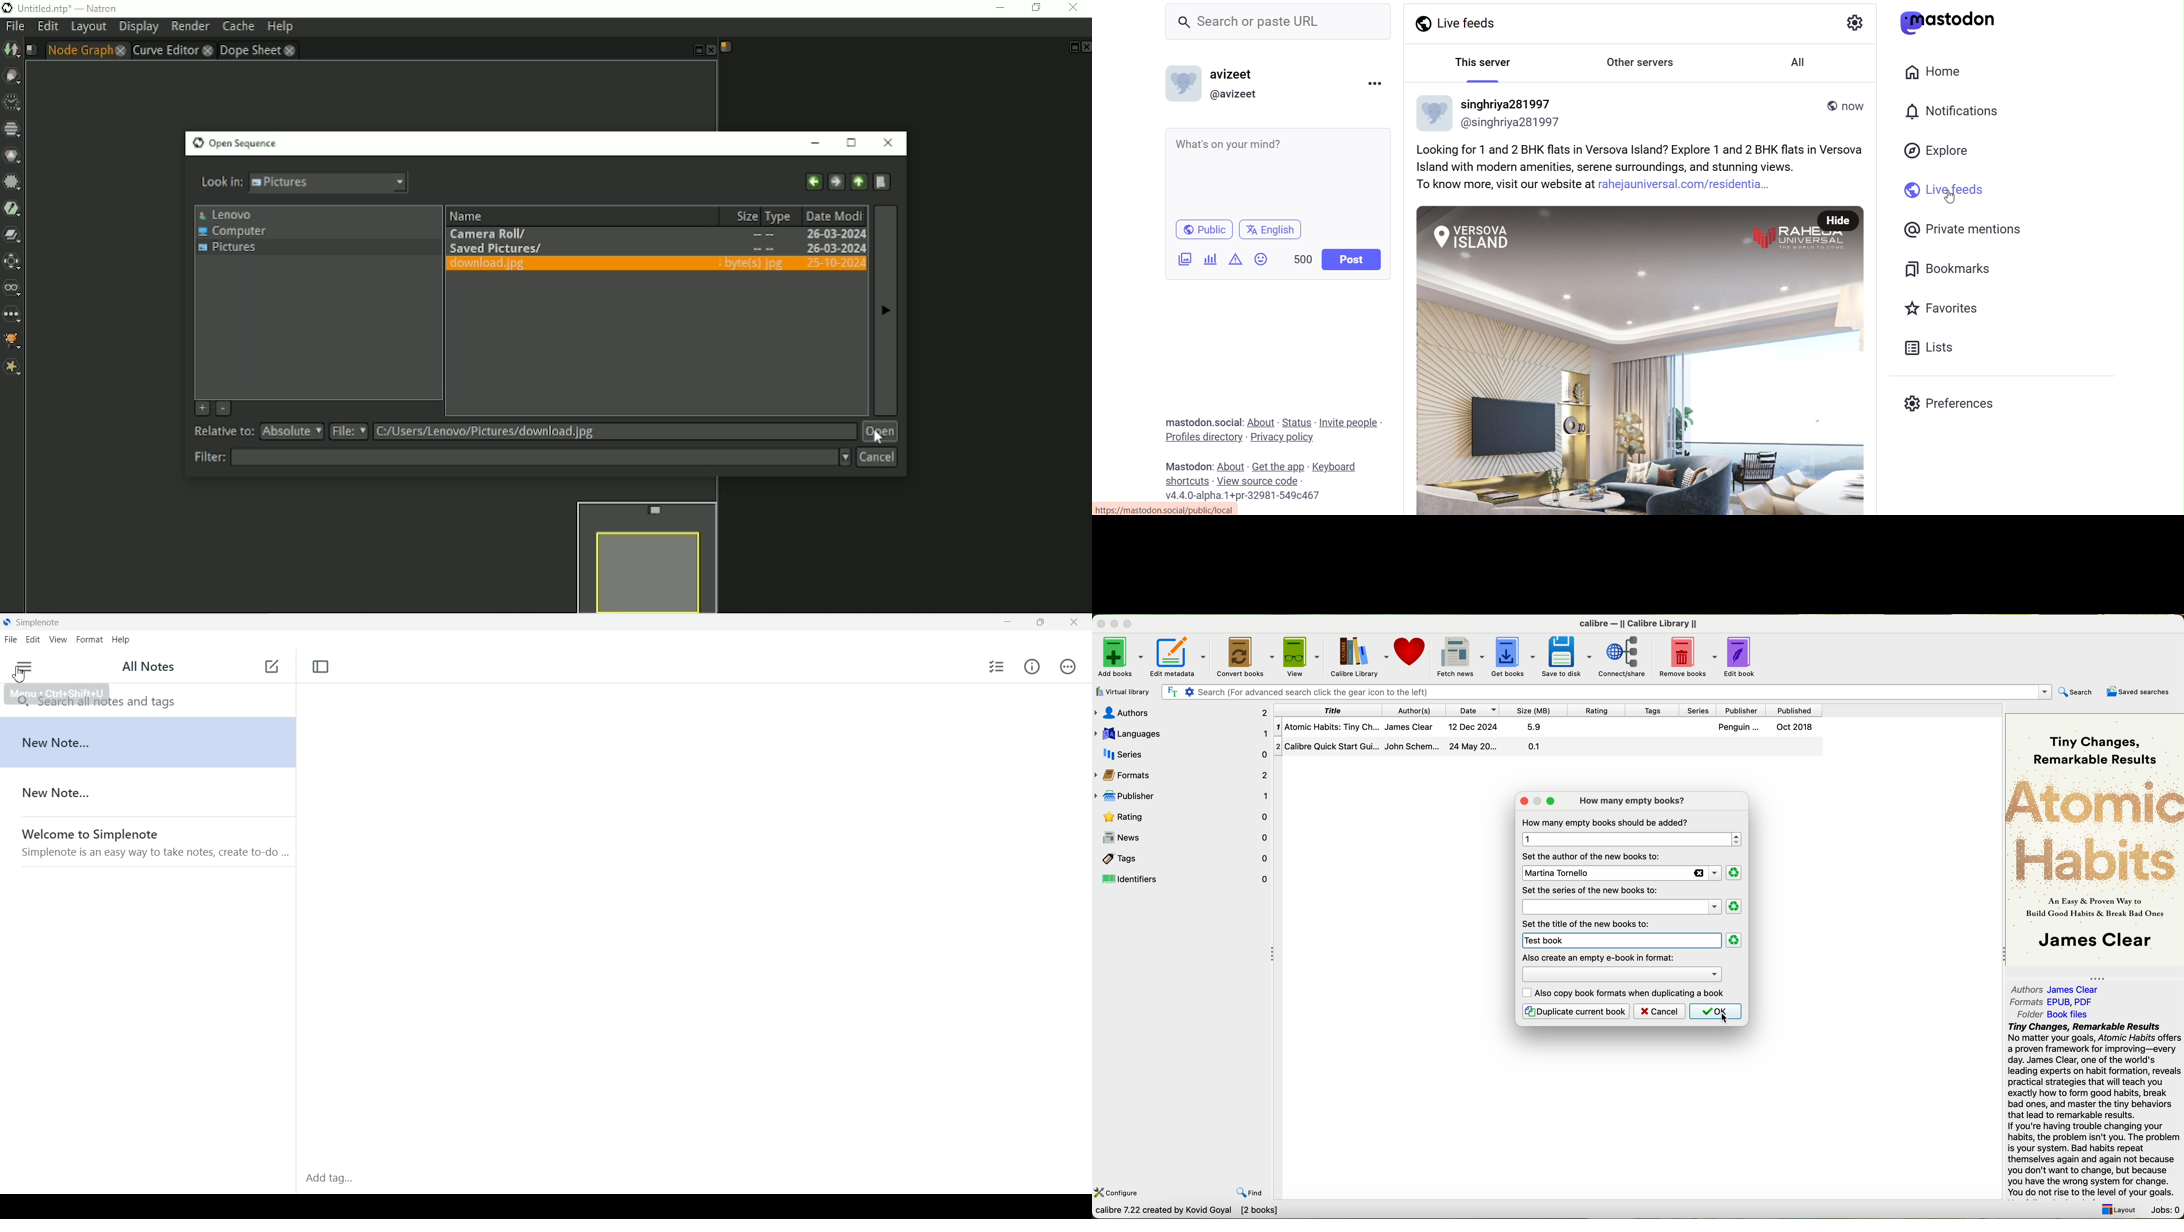 Image resolution: width=2184 pixels, height=1232 pixels. I want to click on publisher, so click(1744, 710).